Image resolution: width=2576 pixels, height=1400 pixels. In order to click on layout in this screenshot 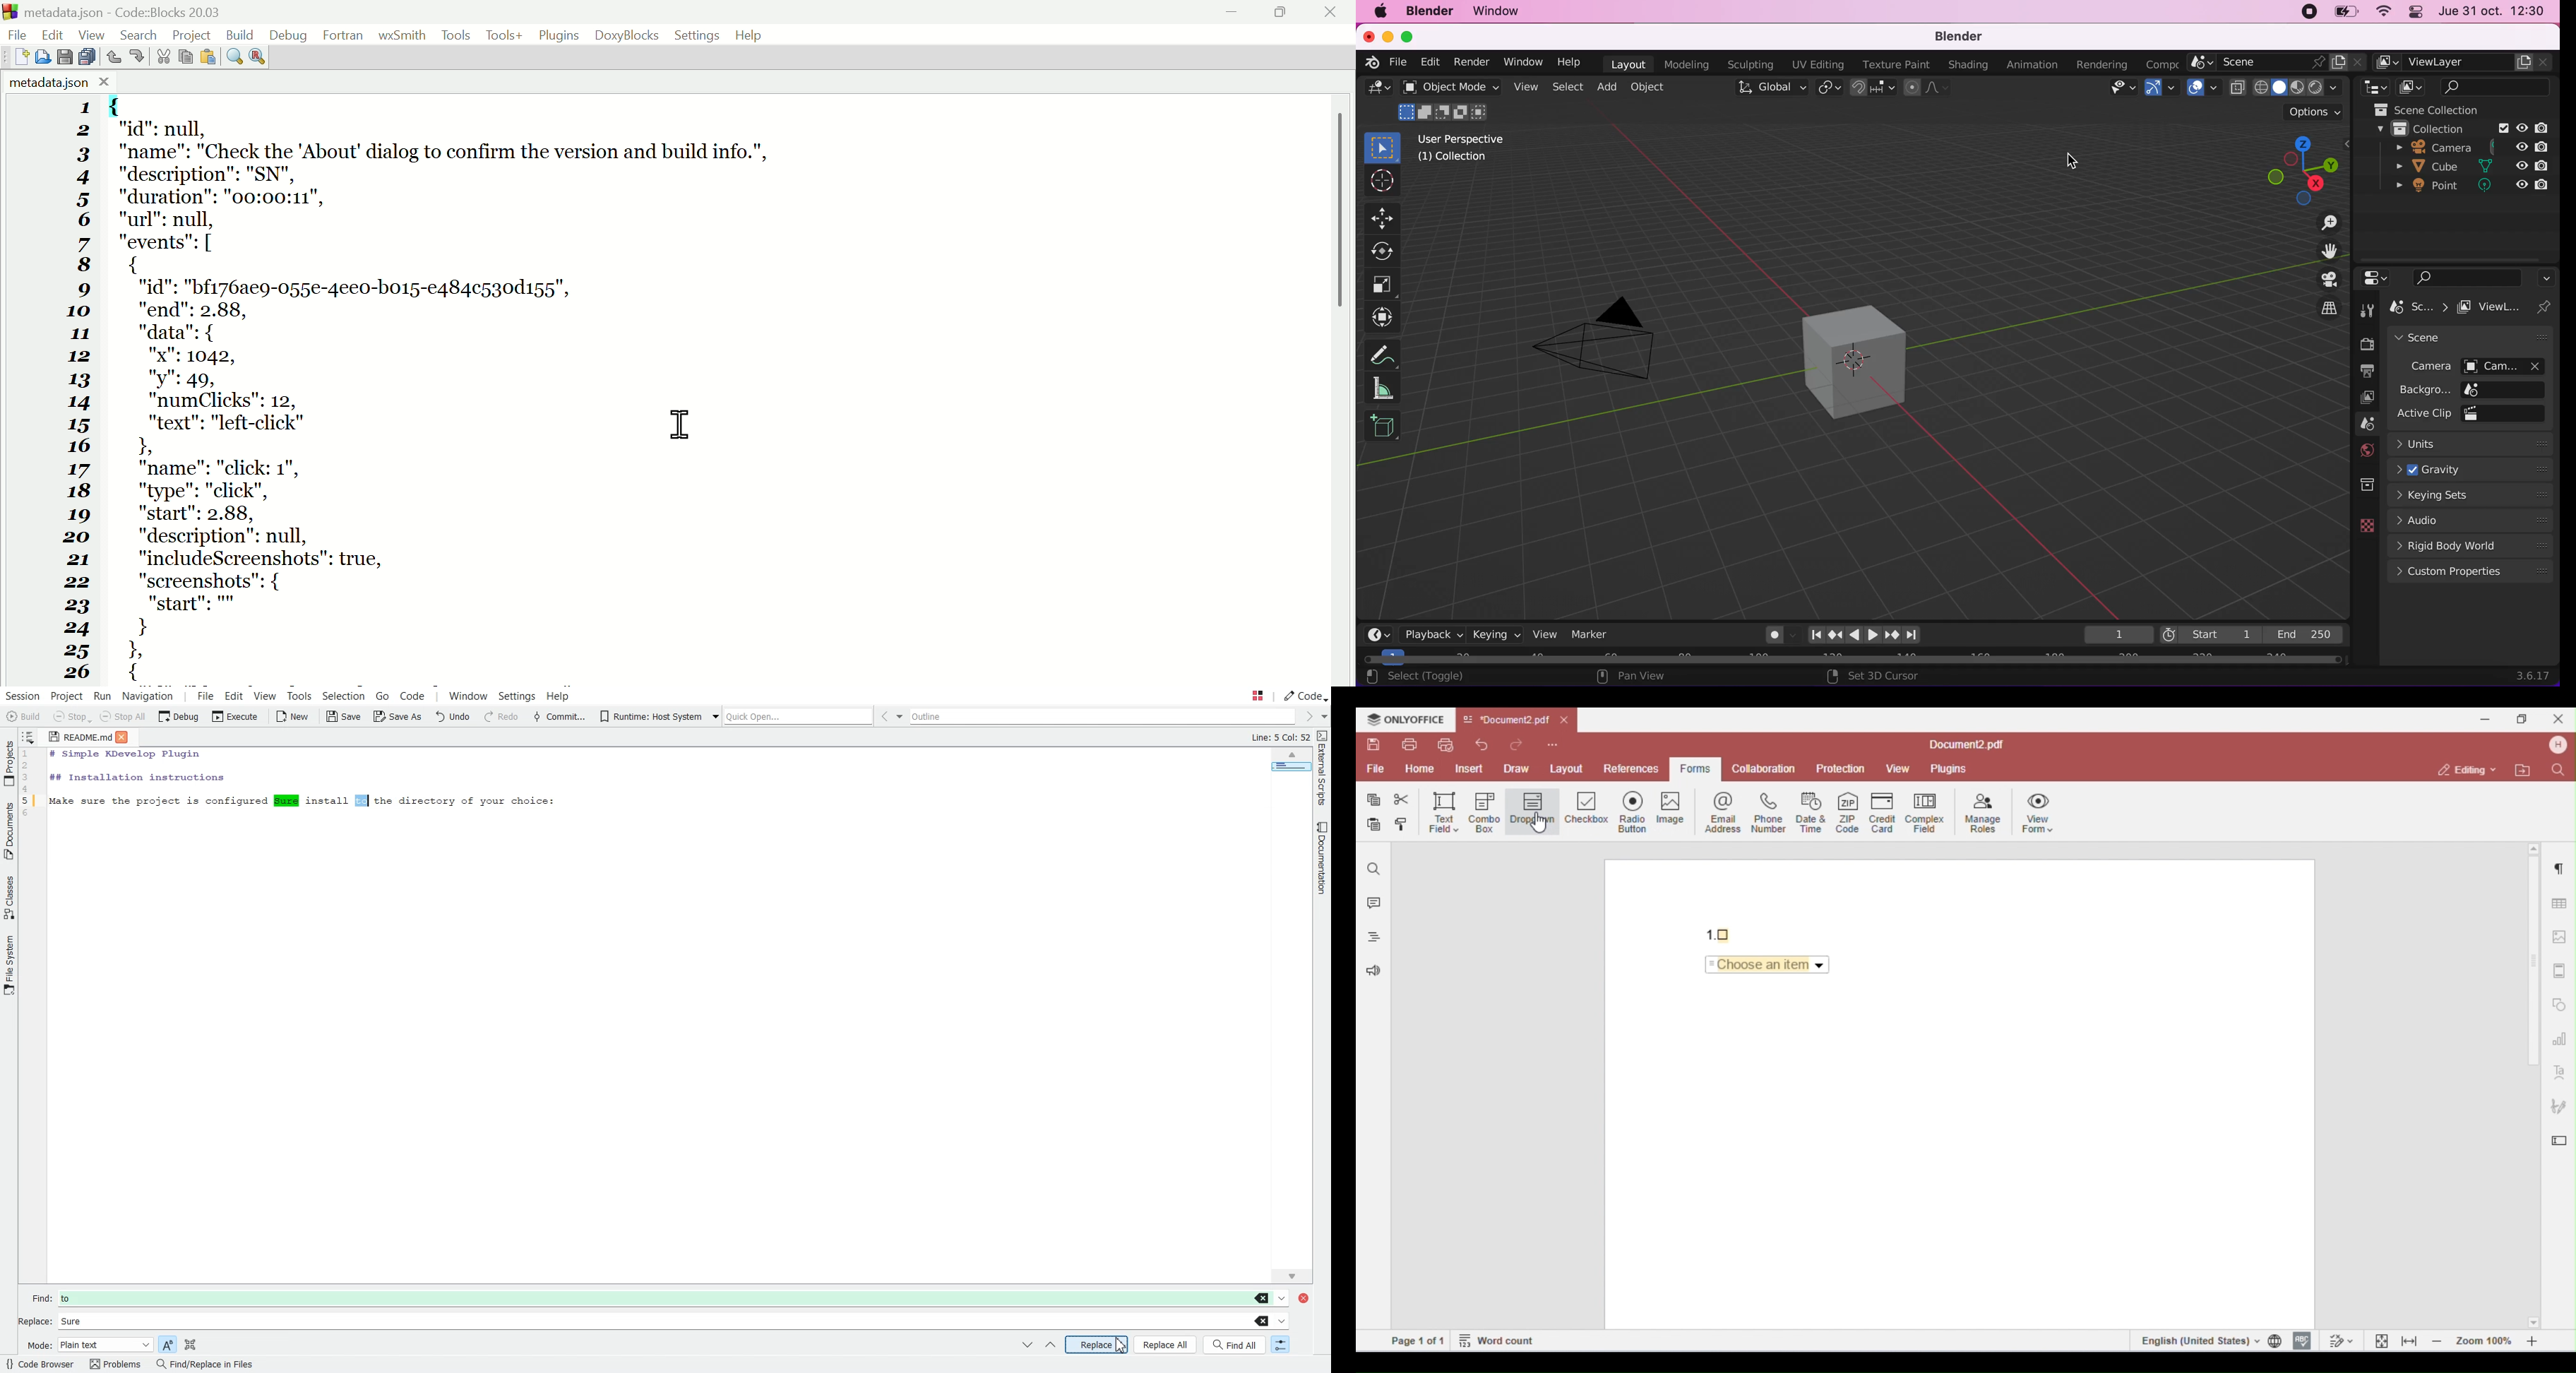, I will do `click(1629, 64)`.